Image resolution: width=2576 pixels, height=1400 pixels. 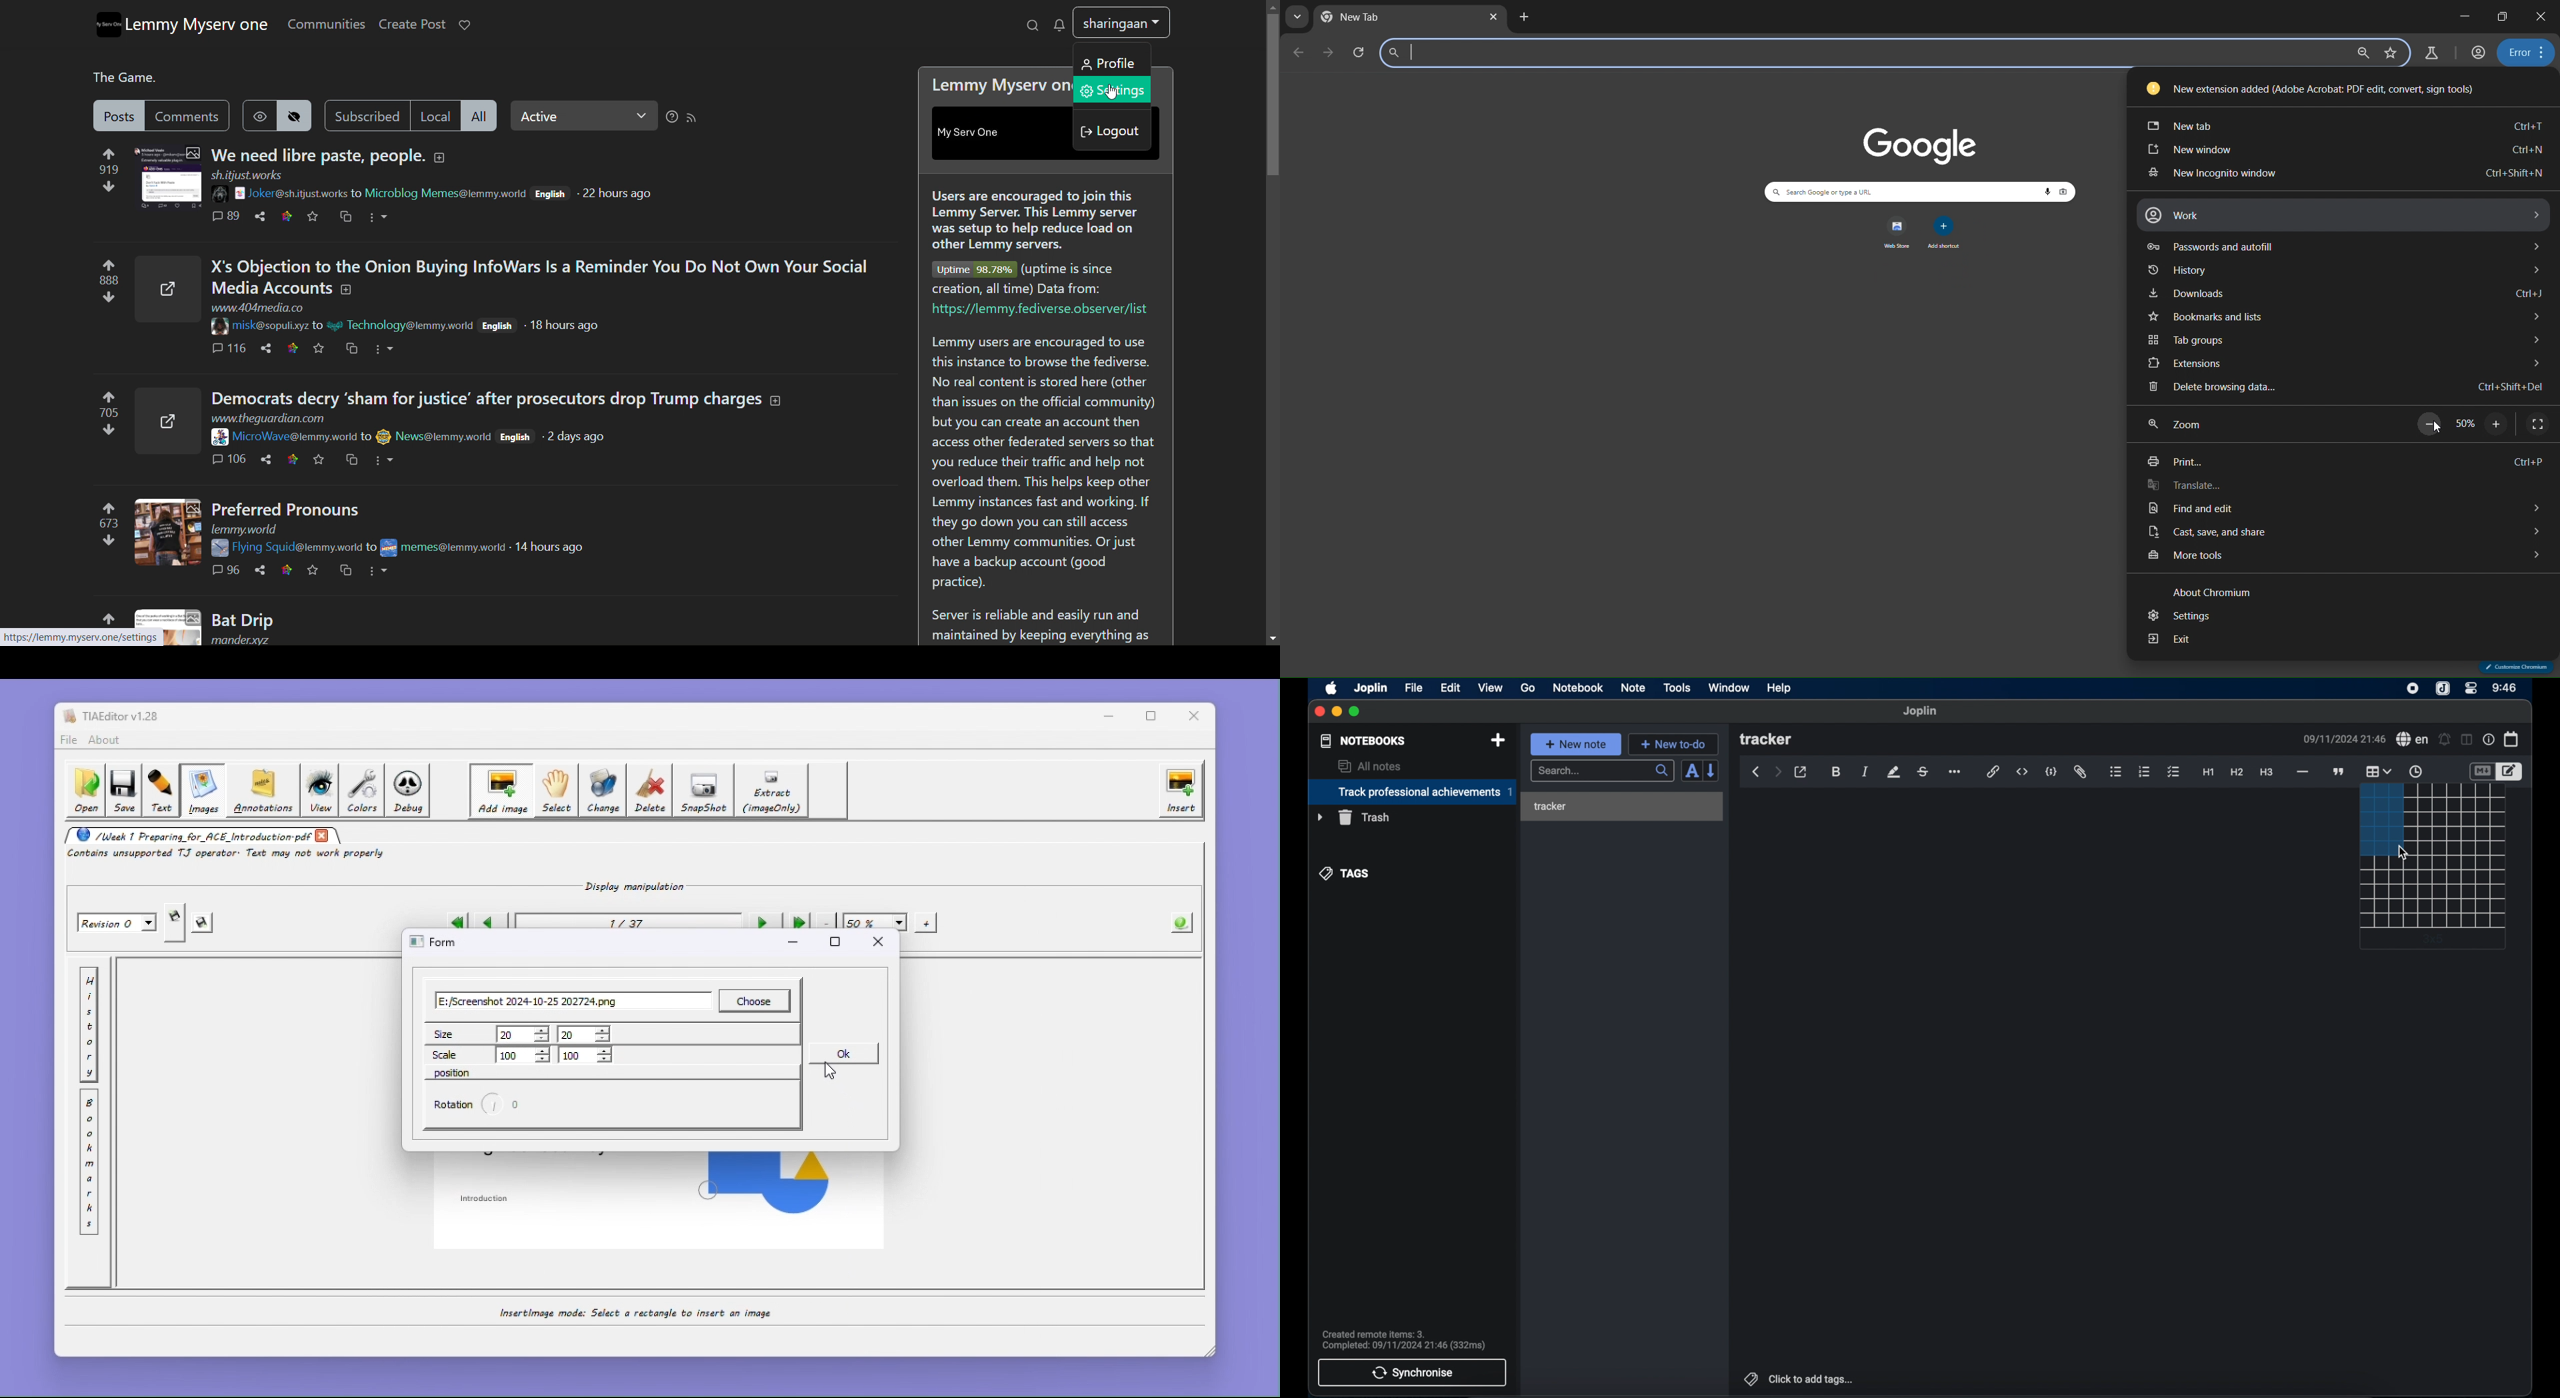 I want to click on block quote, so click(x=2339, y=771).